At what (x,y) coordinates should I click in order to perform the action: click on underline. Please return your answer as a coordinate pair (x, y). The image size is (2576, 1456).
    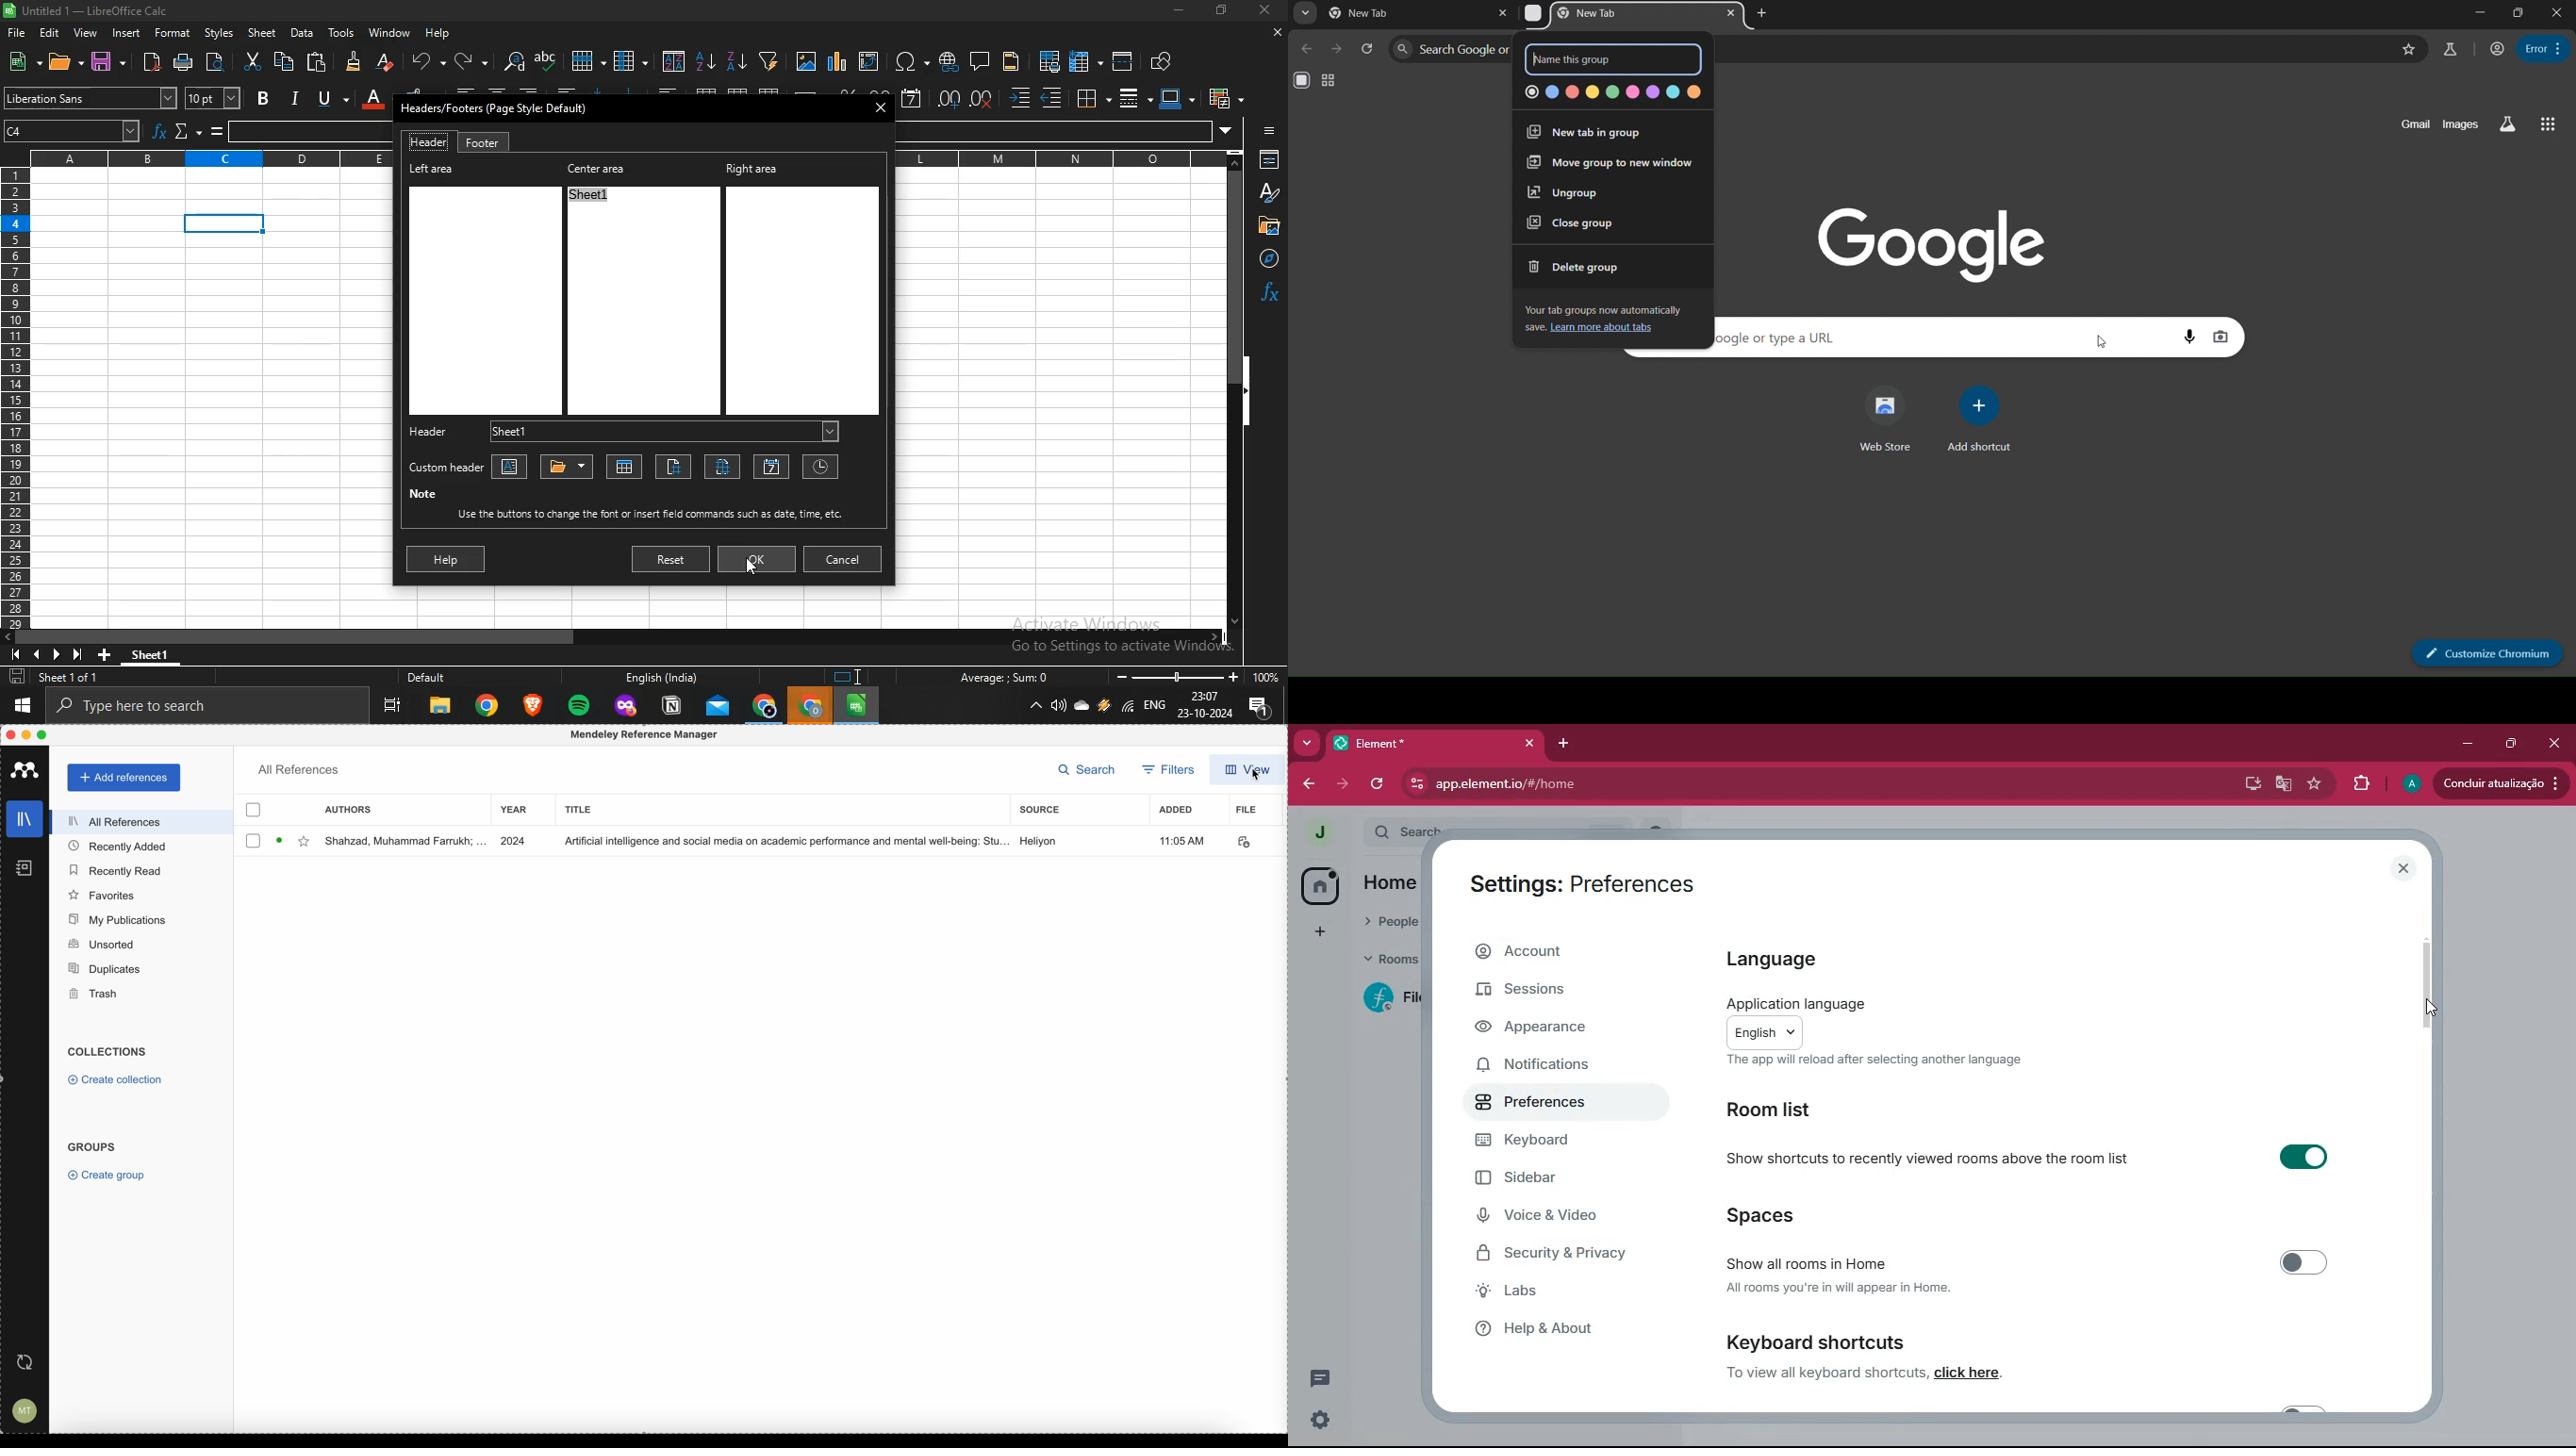
    Looking at the image, I should click on (324, 96).